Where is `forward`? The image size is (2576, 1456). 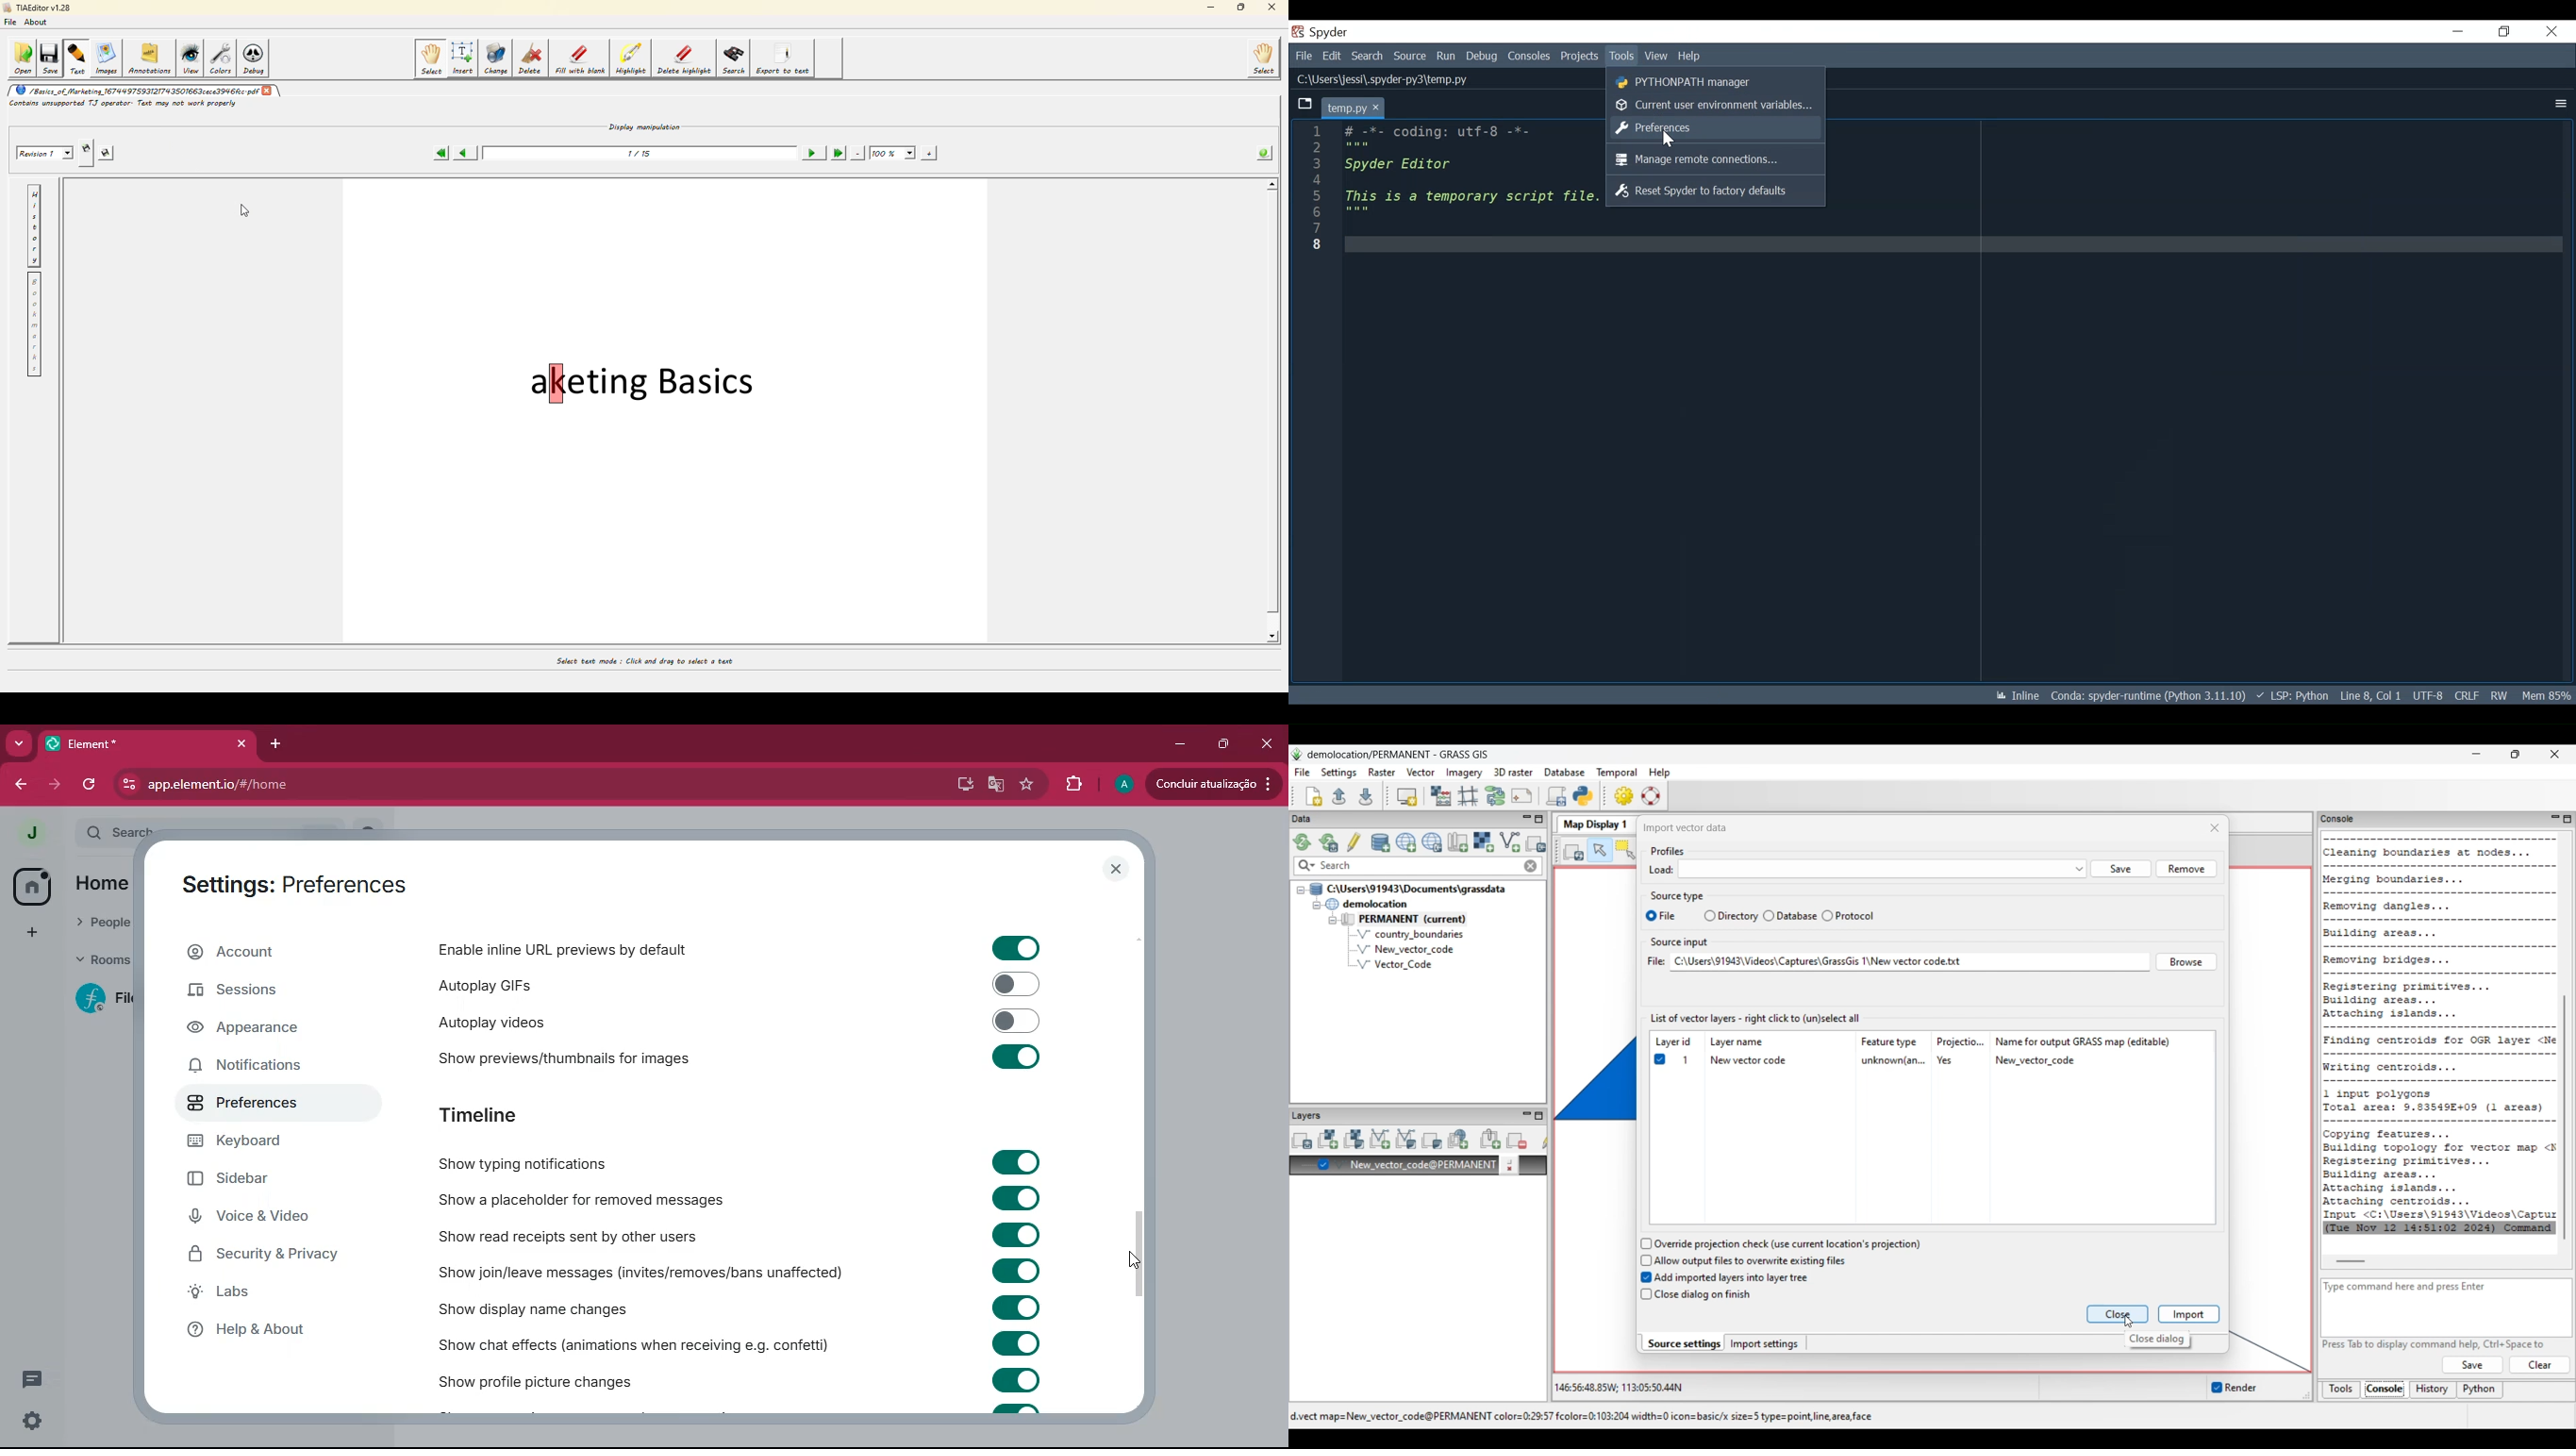
forward is located at coordinates (57, 785).